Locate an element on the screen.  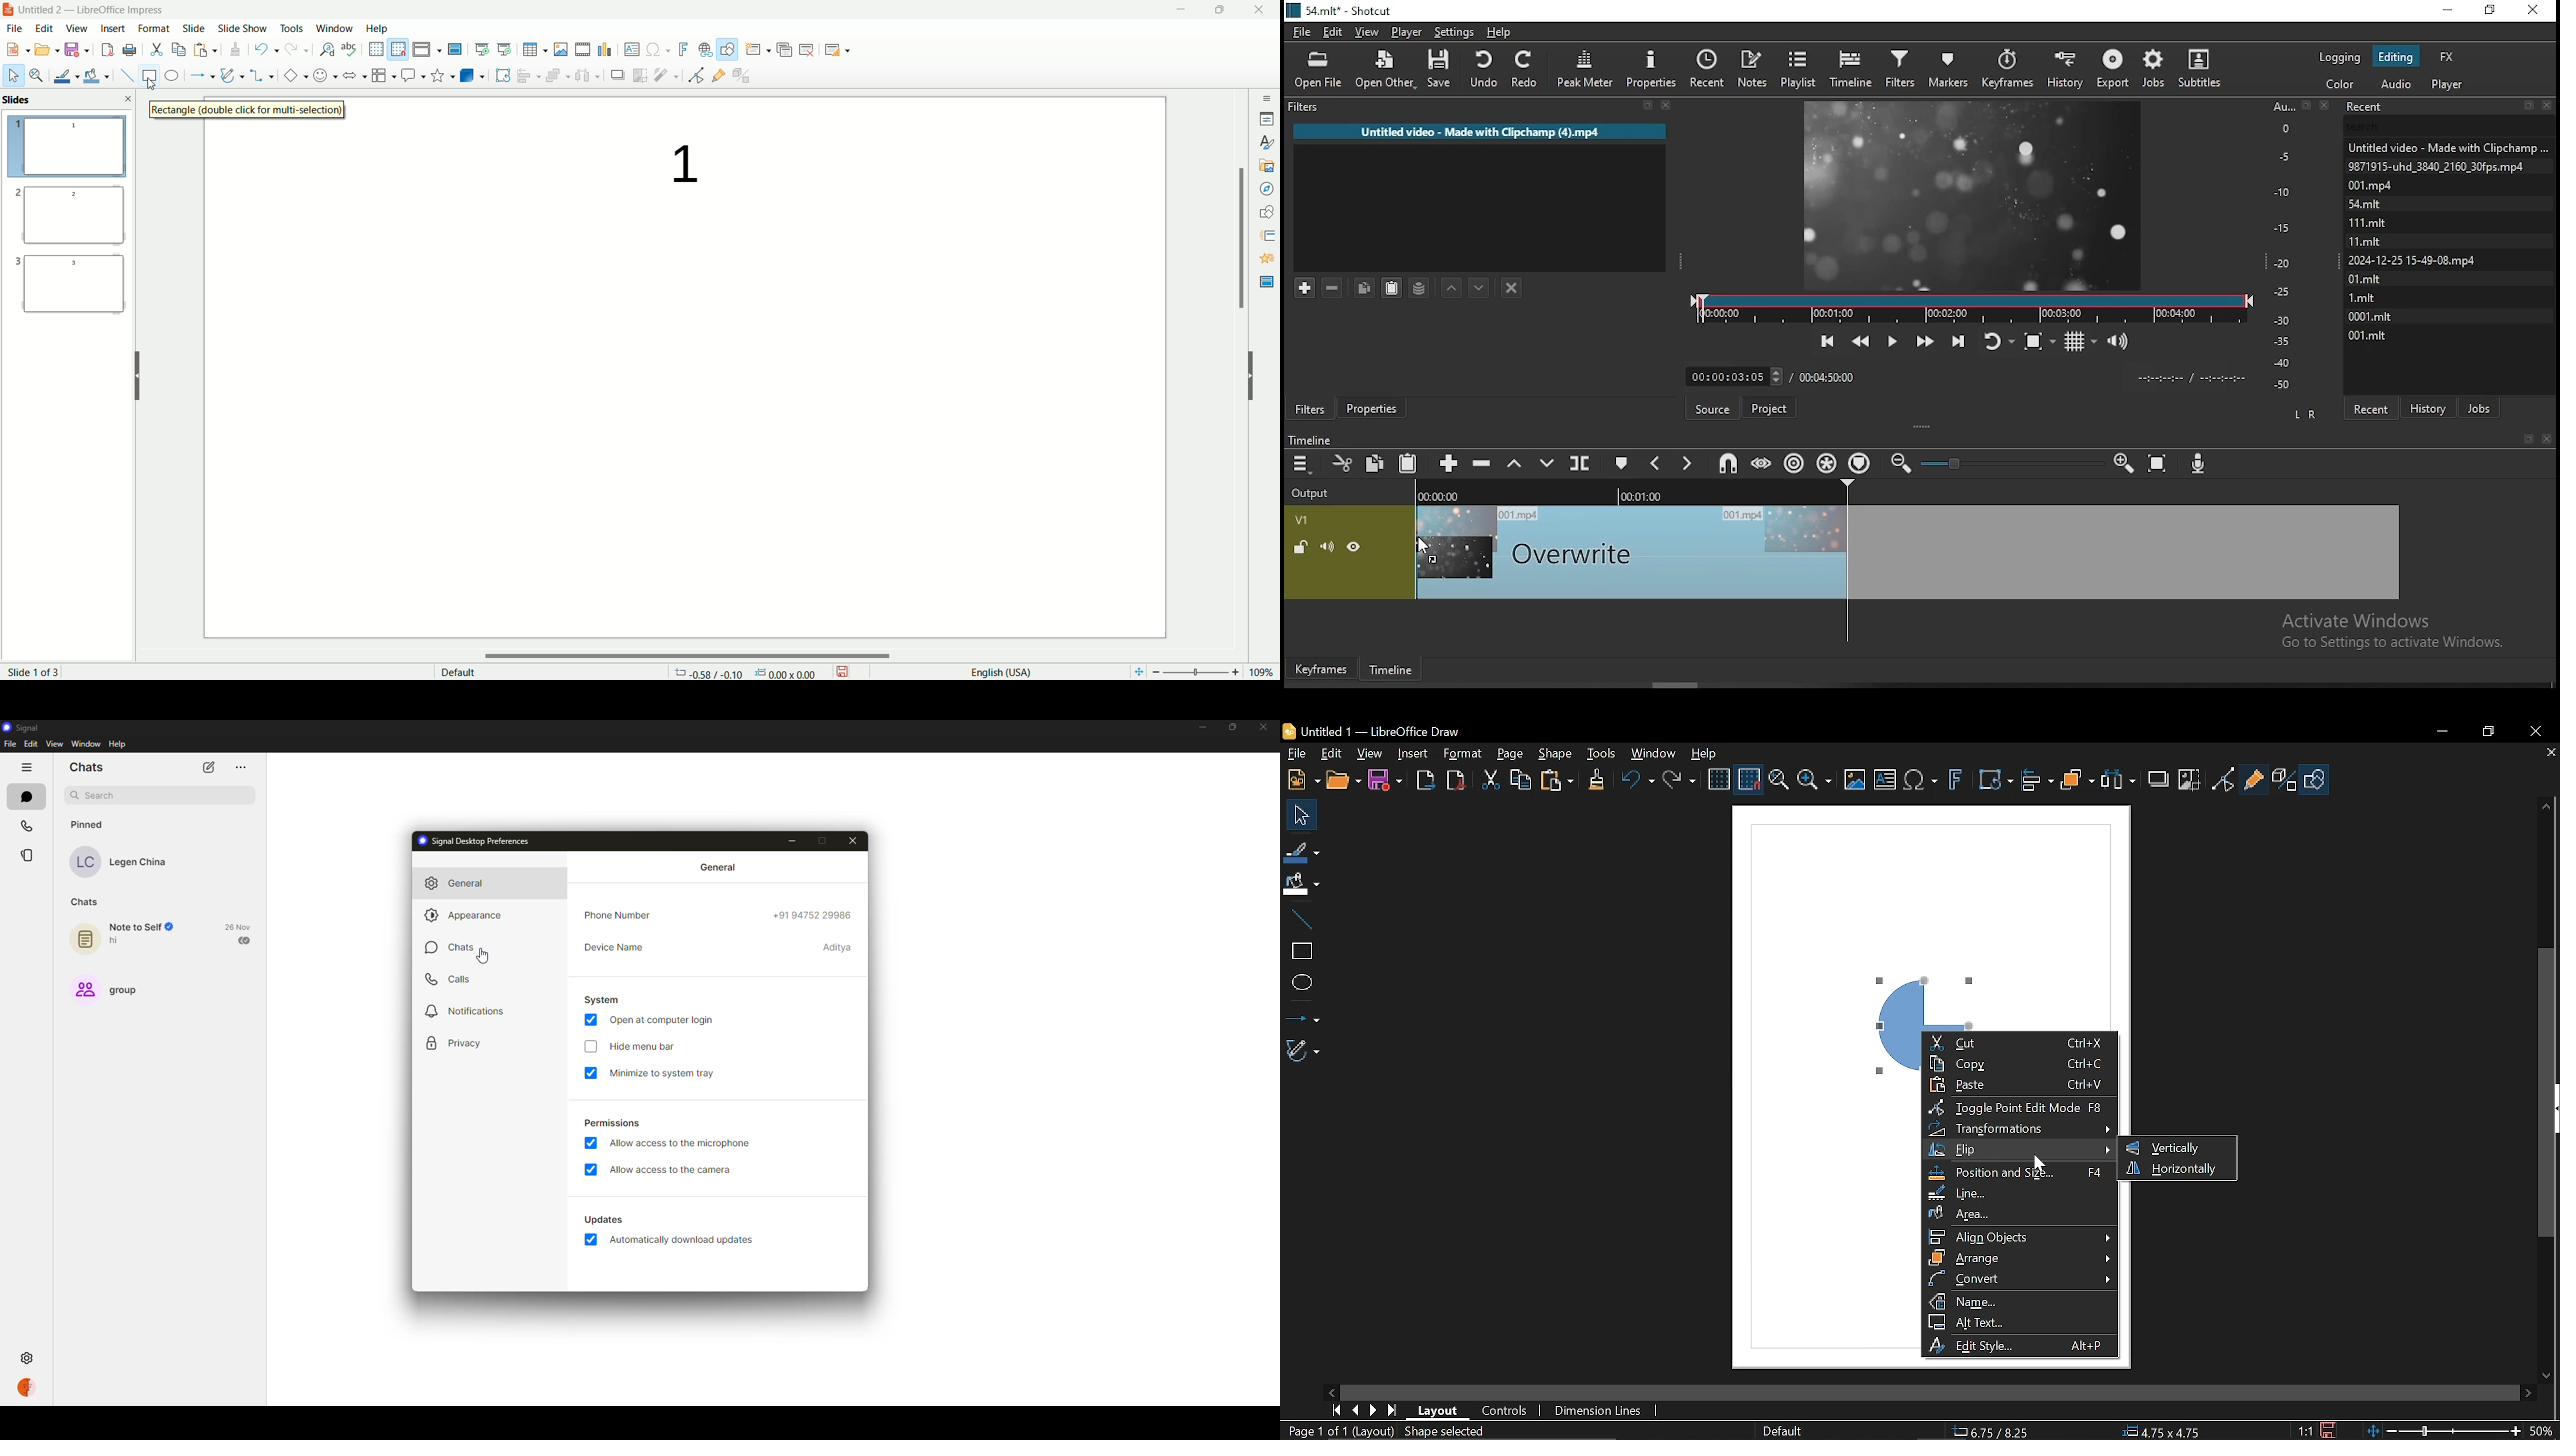
enabled is located at coordinates (592, 1170).